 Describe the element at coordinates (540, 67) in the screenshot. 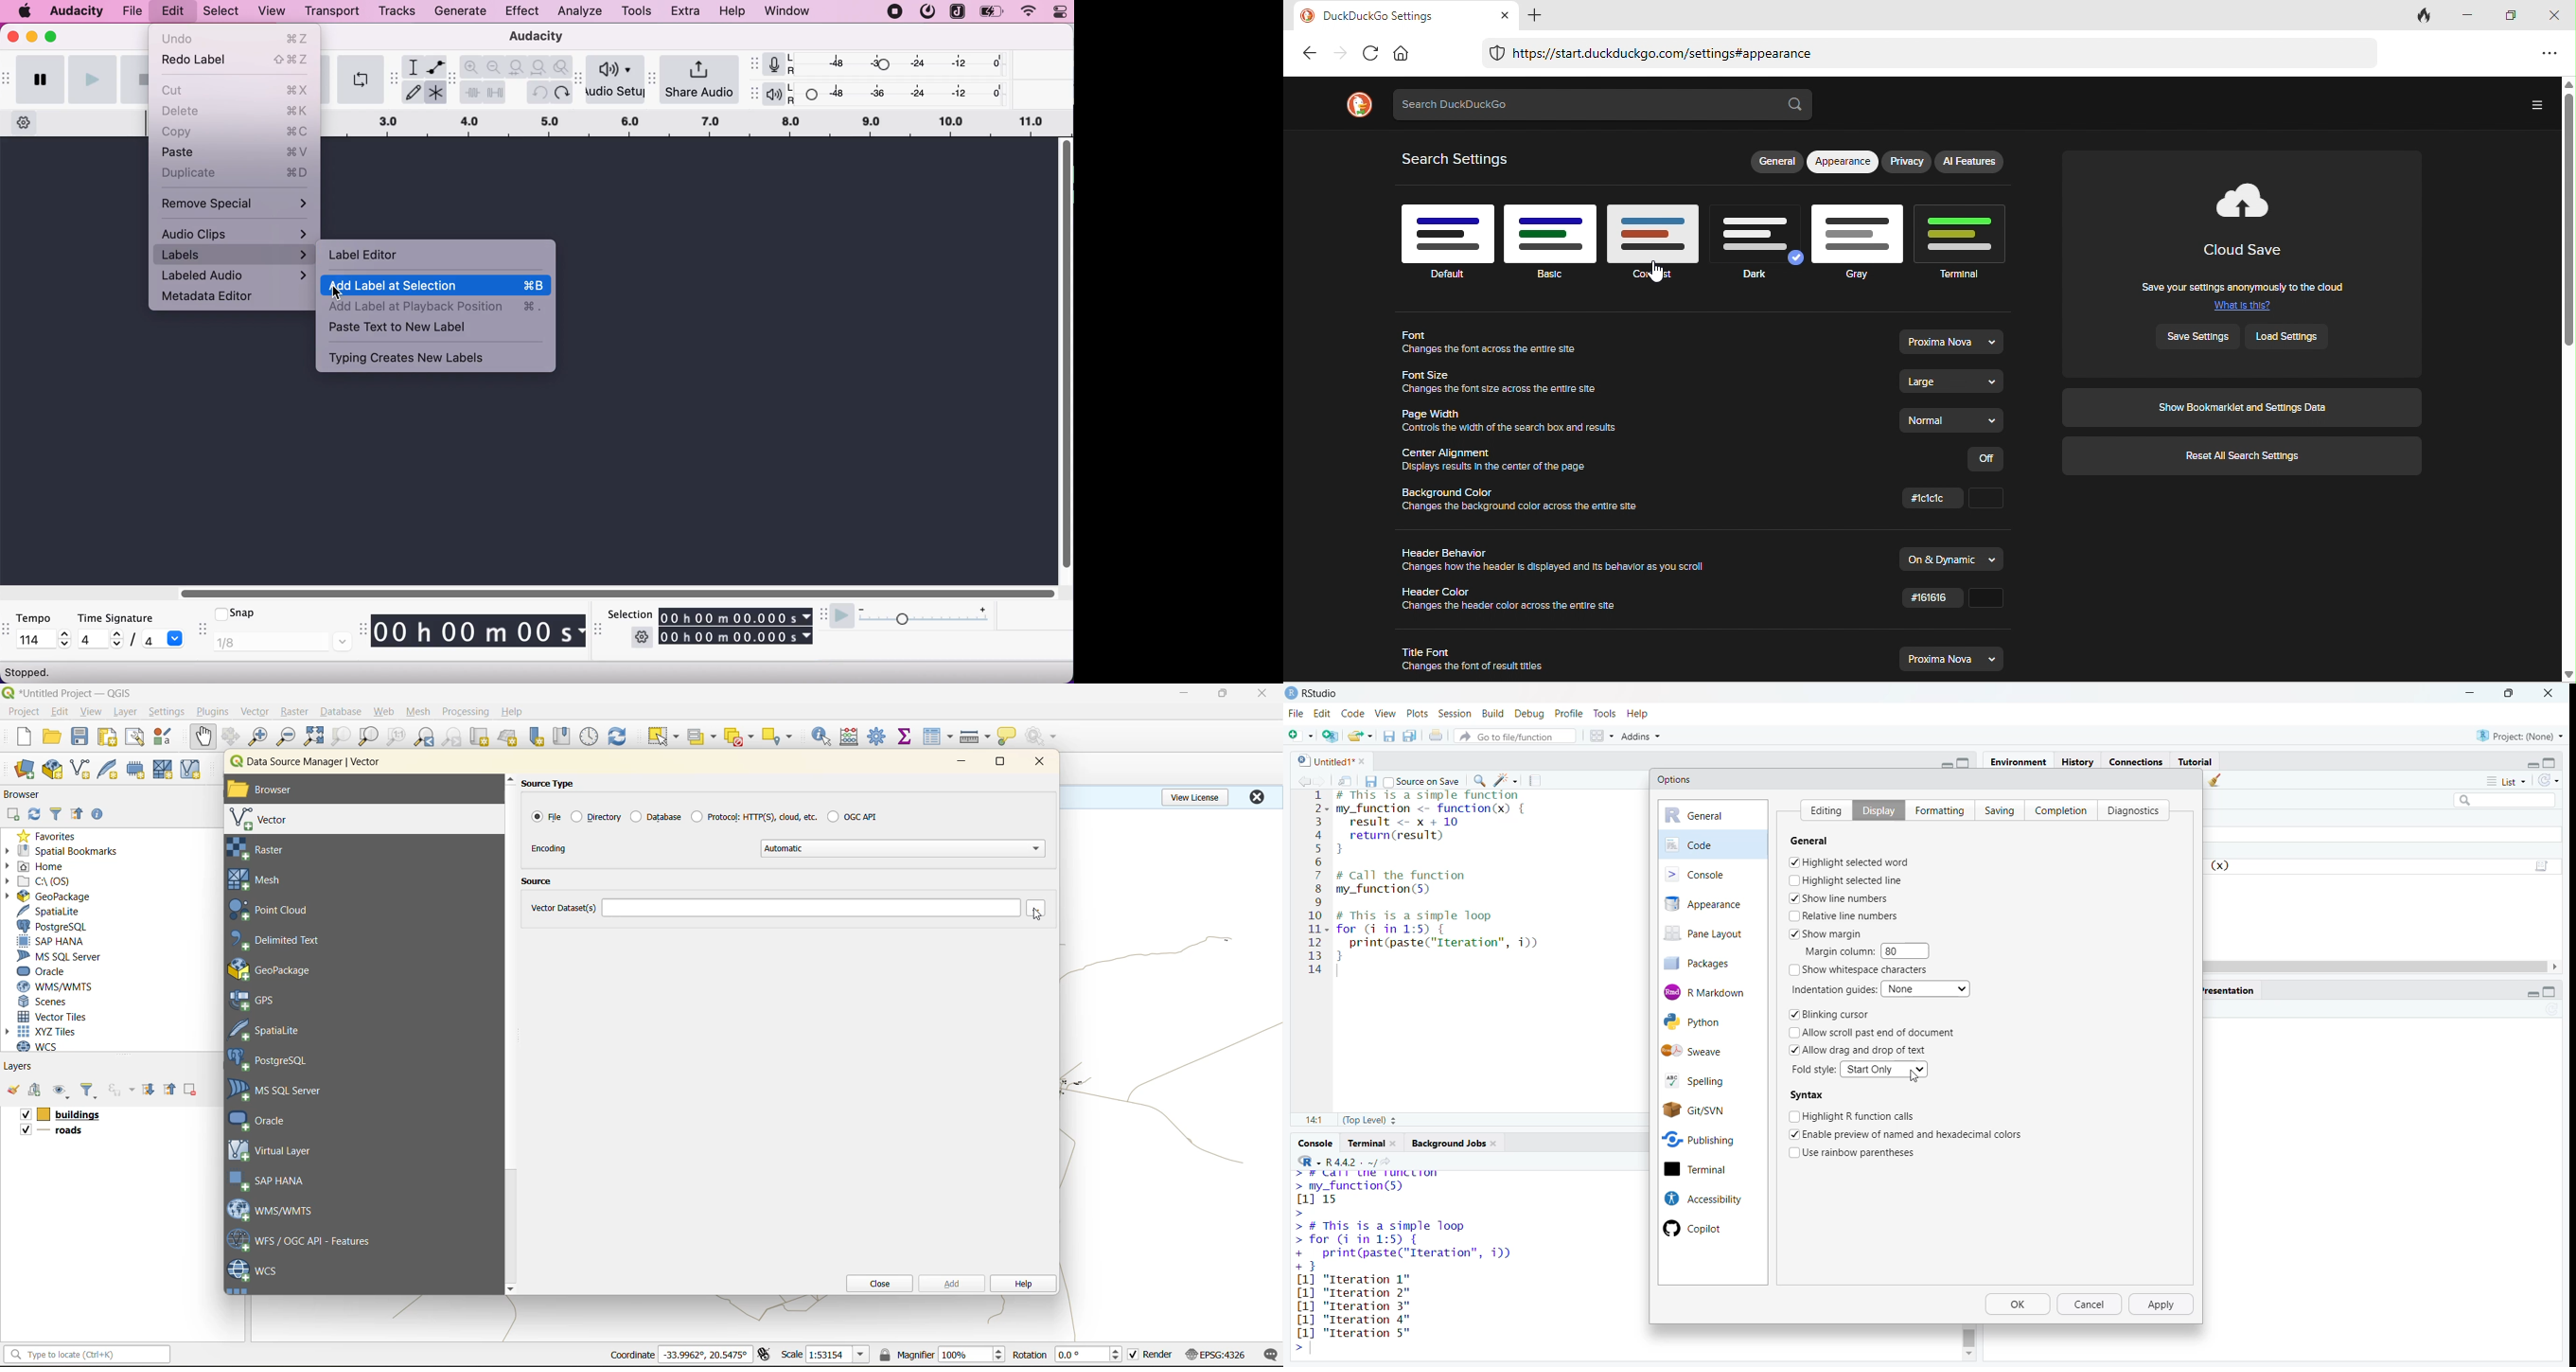

I see `fit project to width` at that location.